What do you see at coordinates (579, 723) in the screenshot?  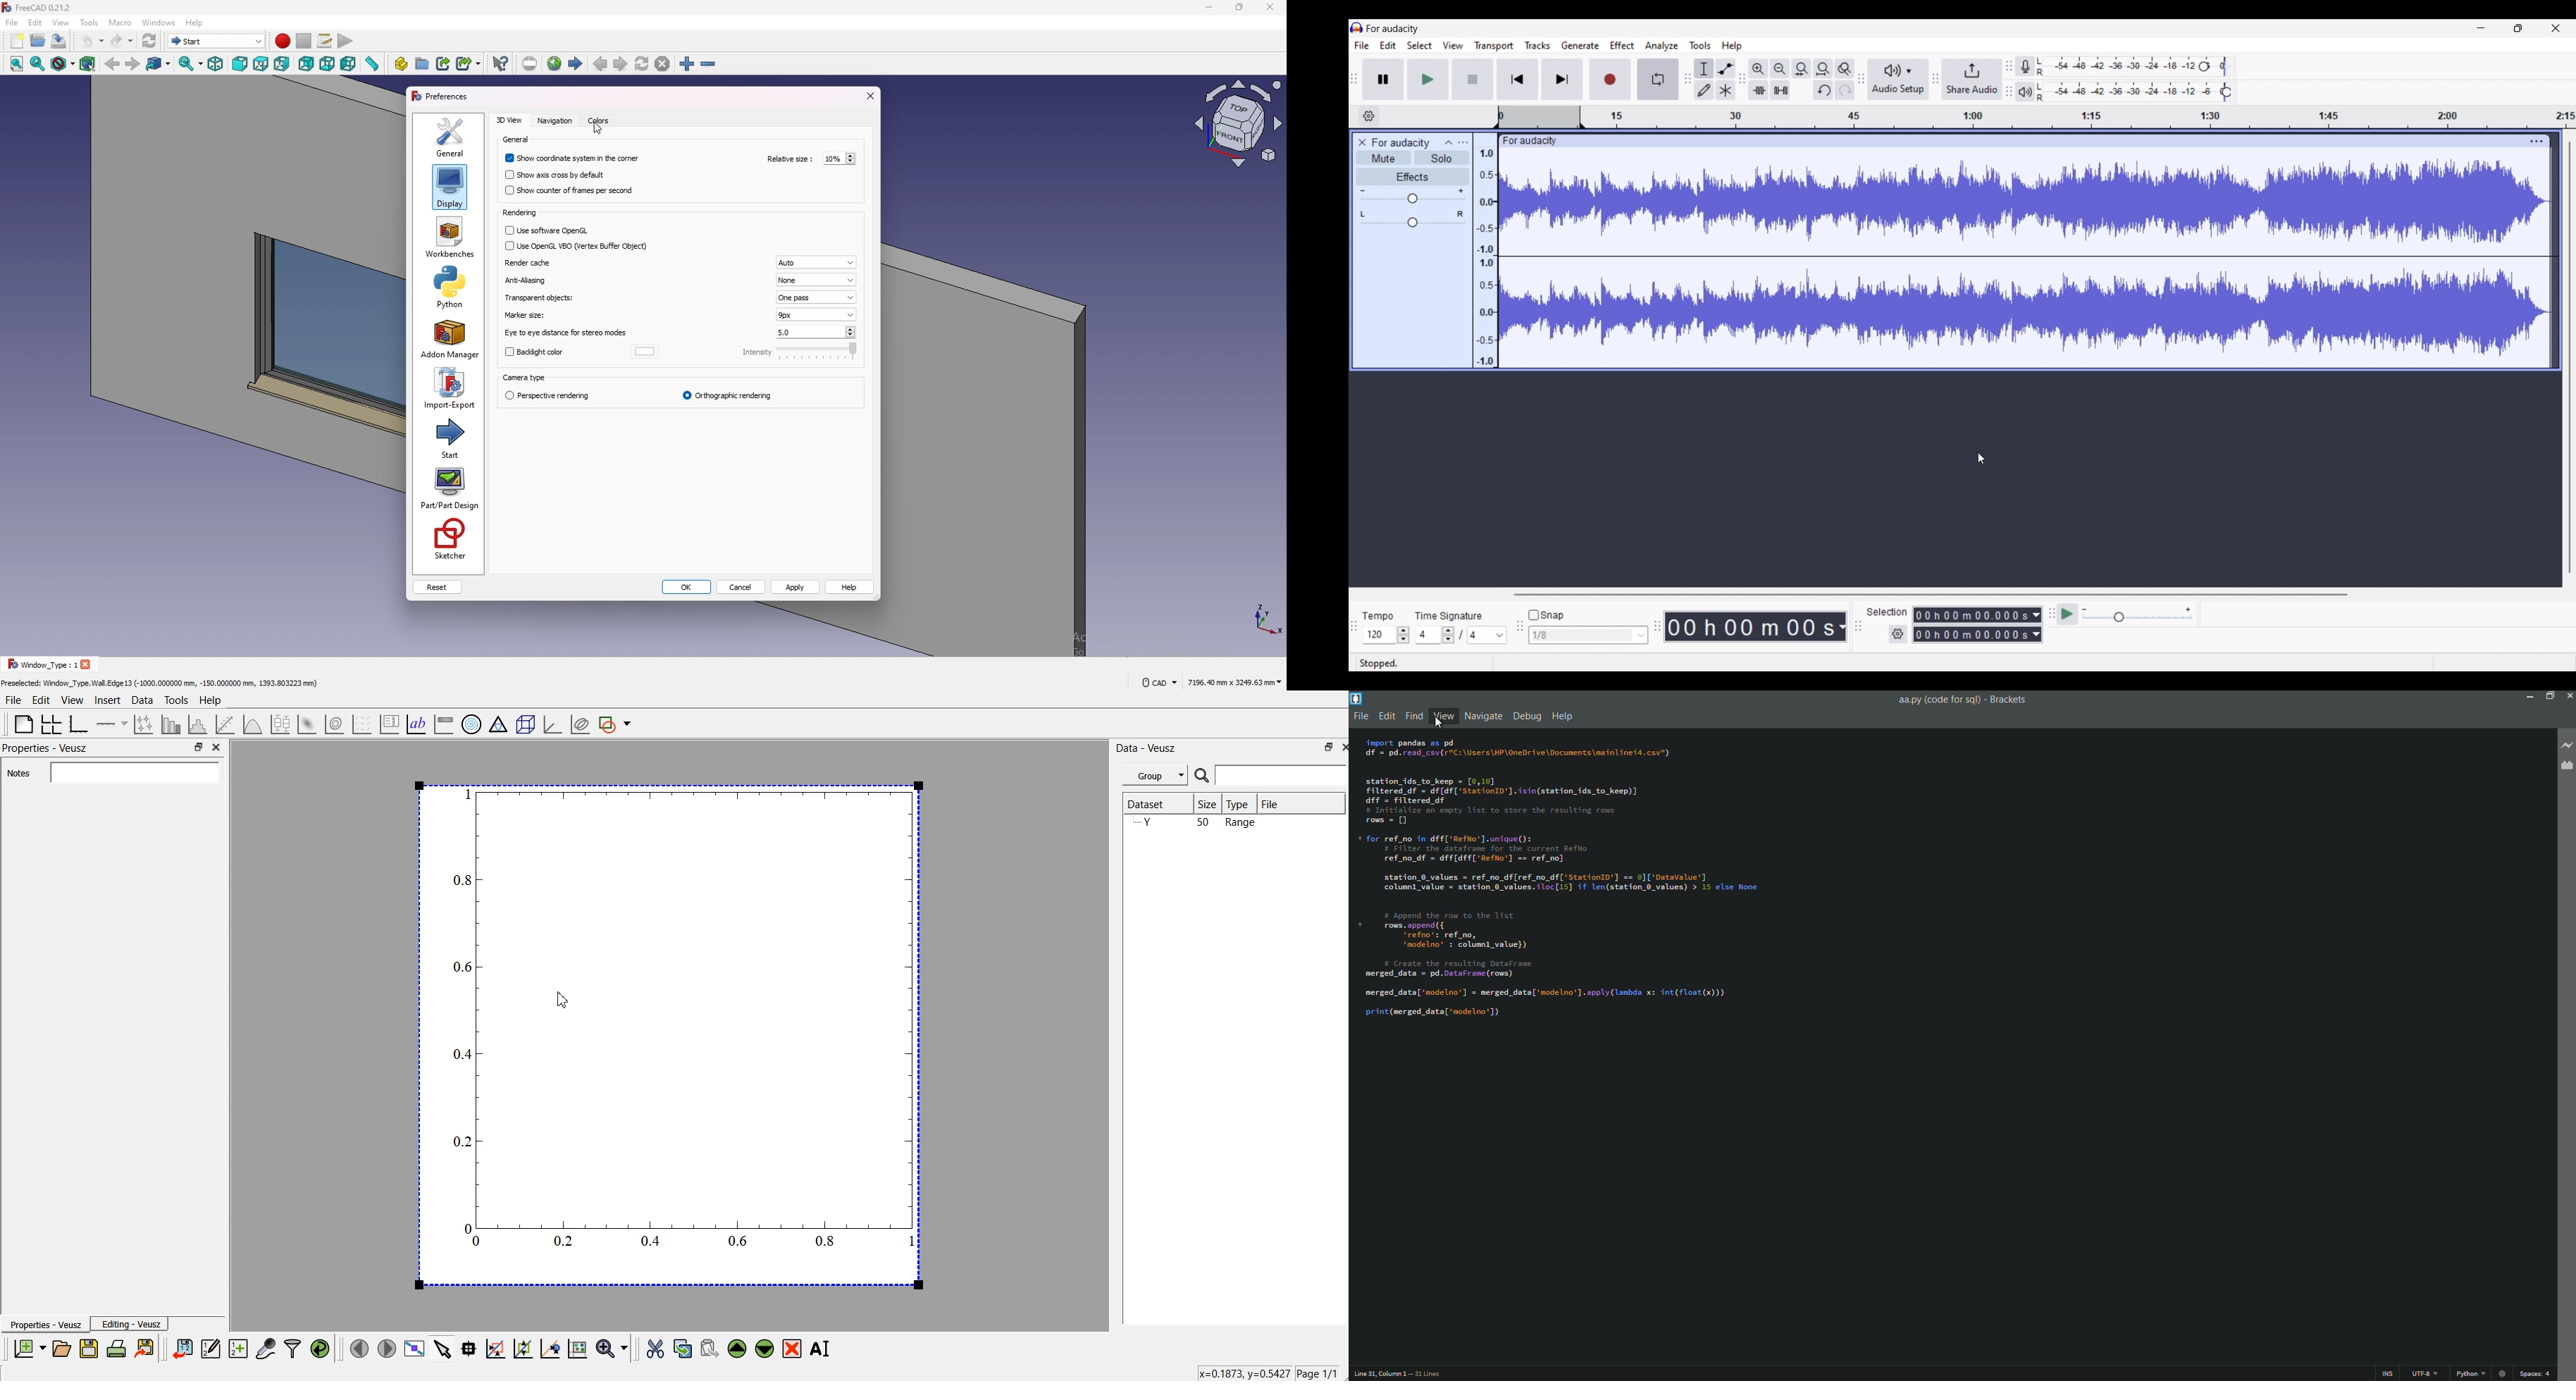 I see `plot covariance ellipses` at bounding box center [579, 723].